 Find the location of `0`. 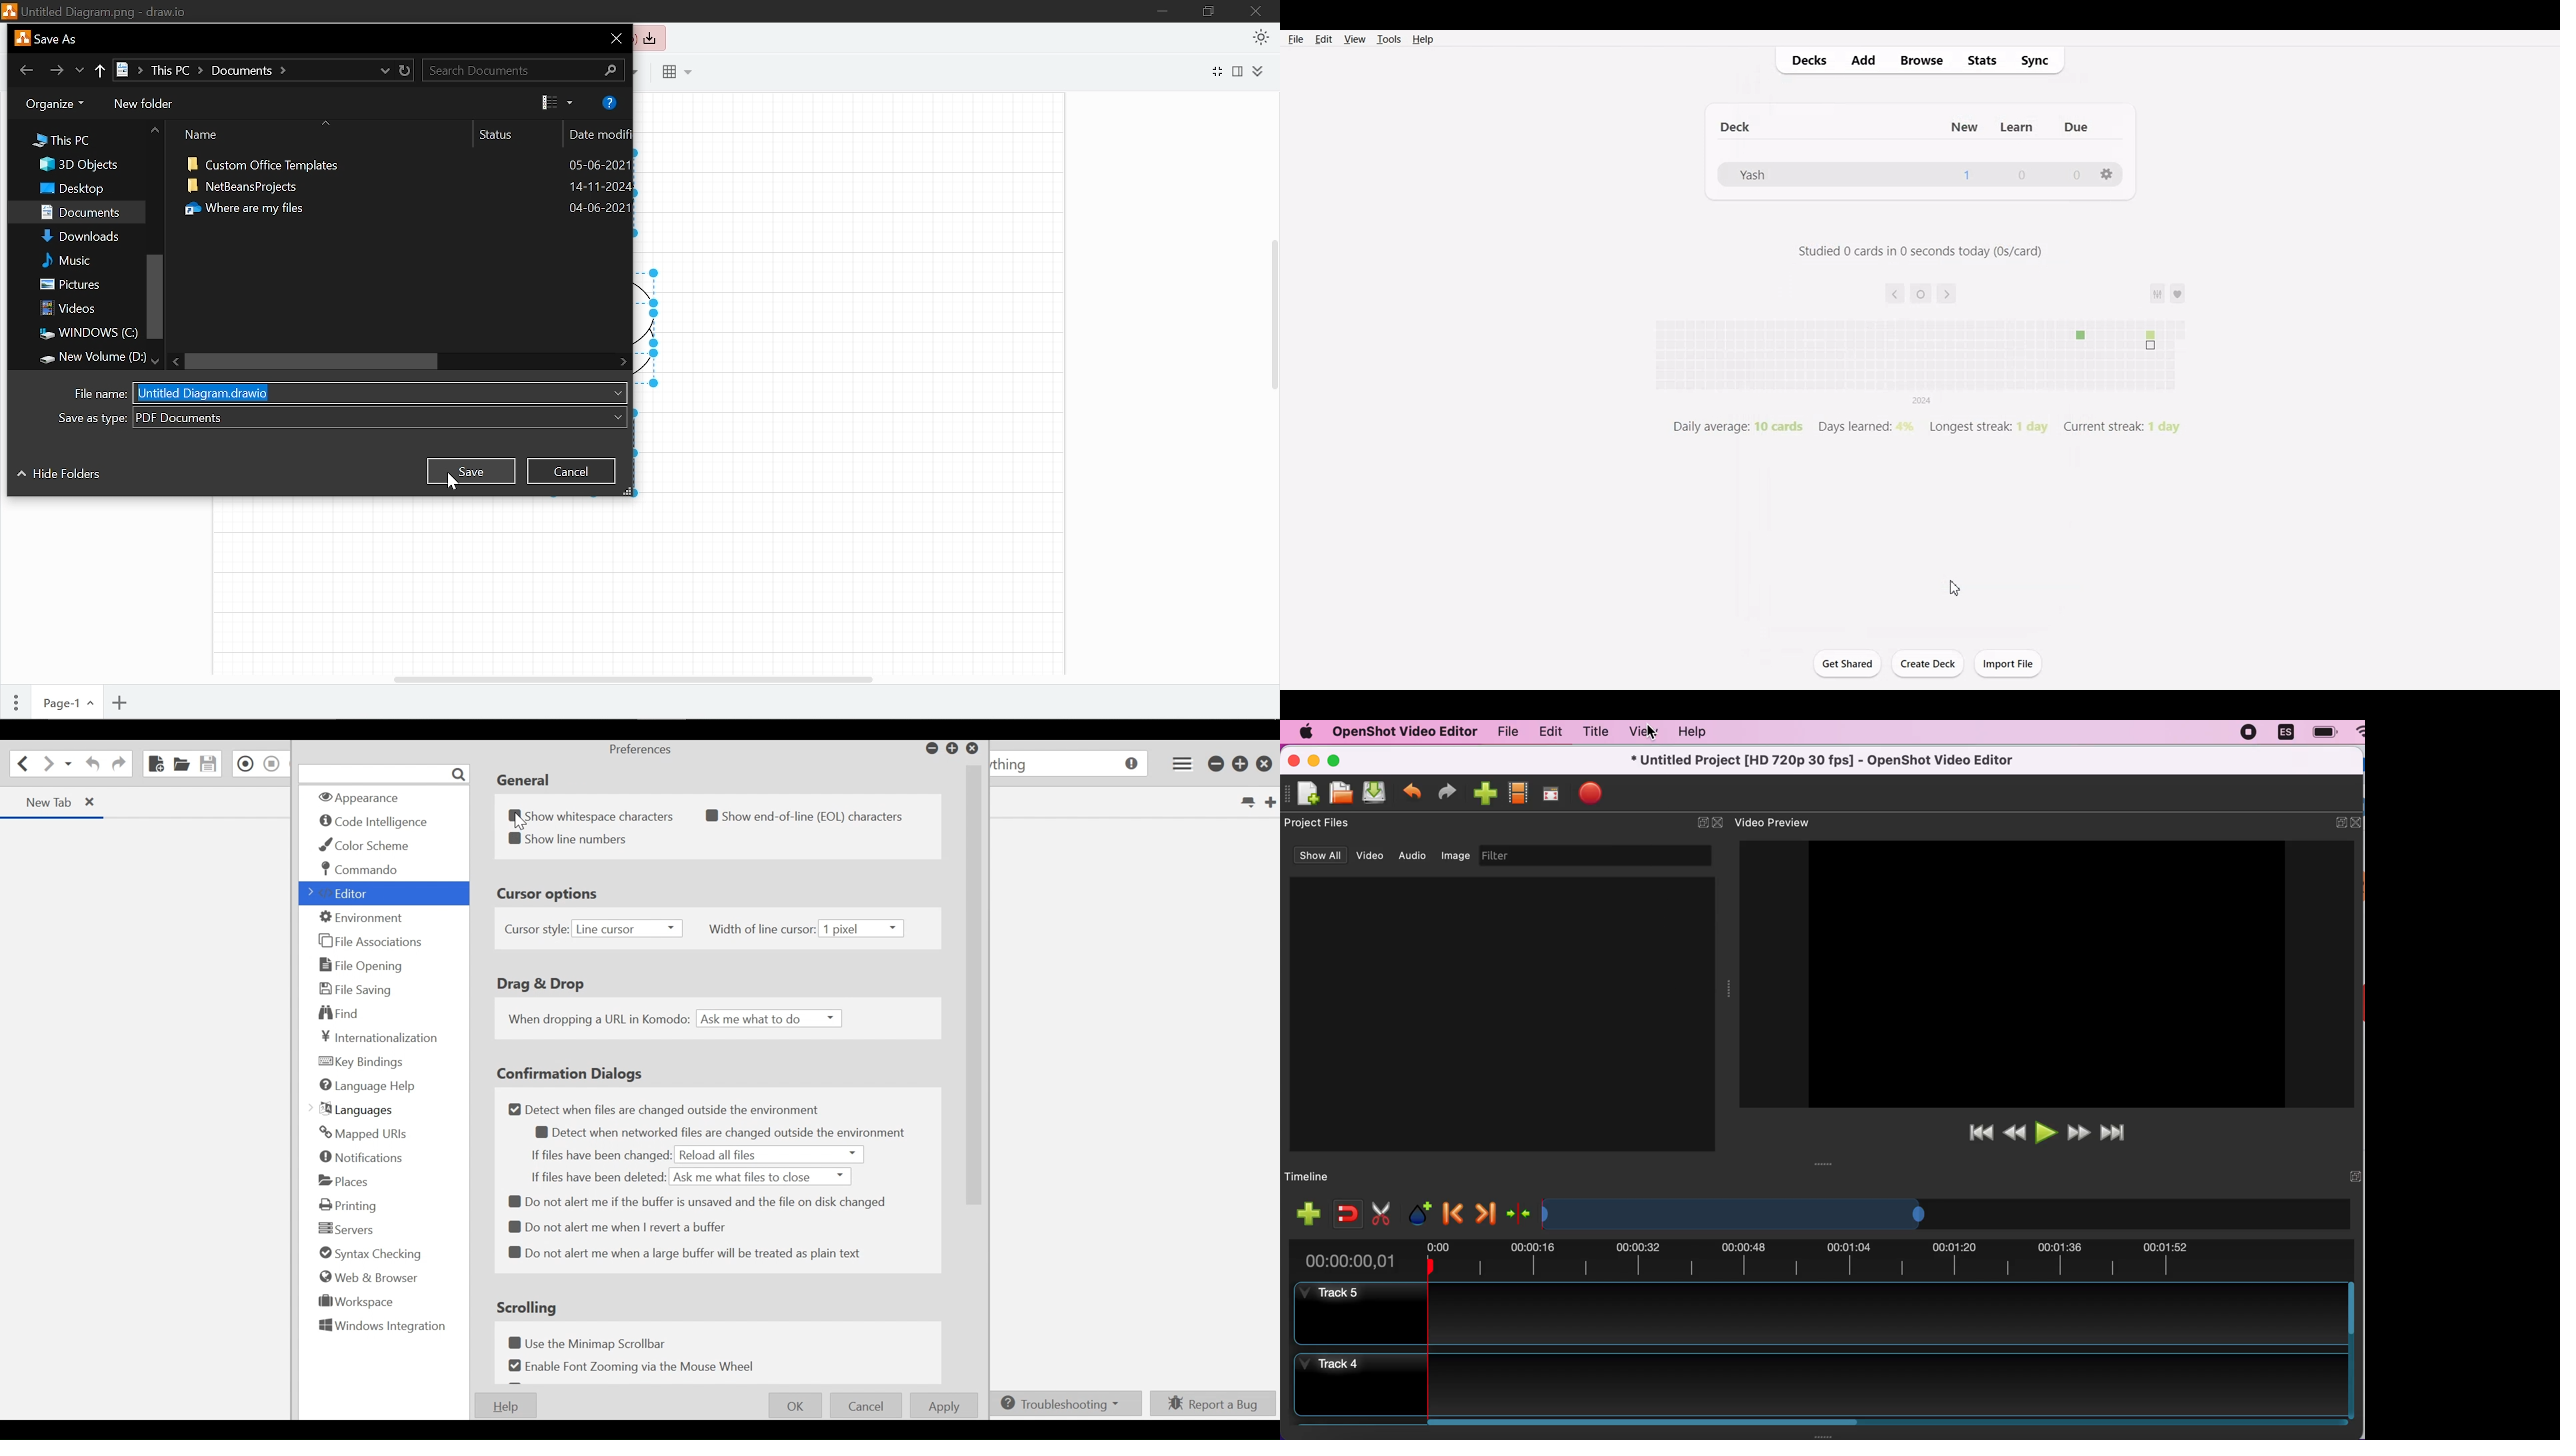

0 is located at coordinates (2073, 176).